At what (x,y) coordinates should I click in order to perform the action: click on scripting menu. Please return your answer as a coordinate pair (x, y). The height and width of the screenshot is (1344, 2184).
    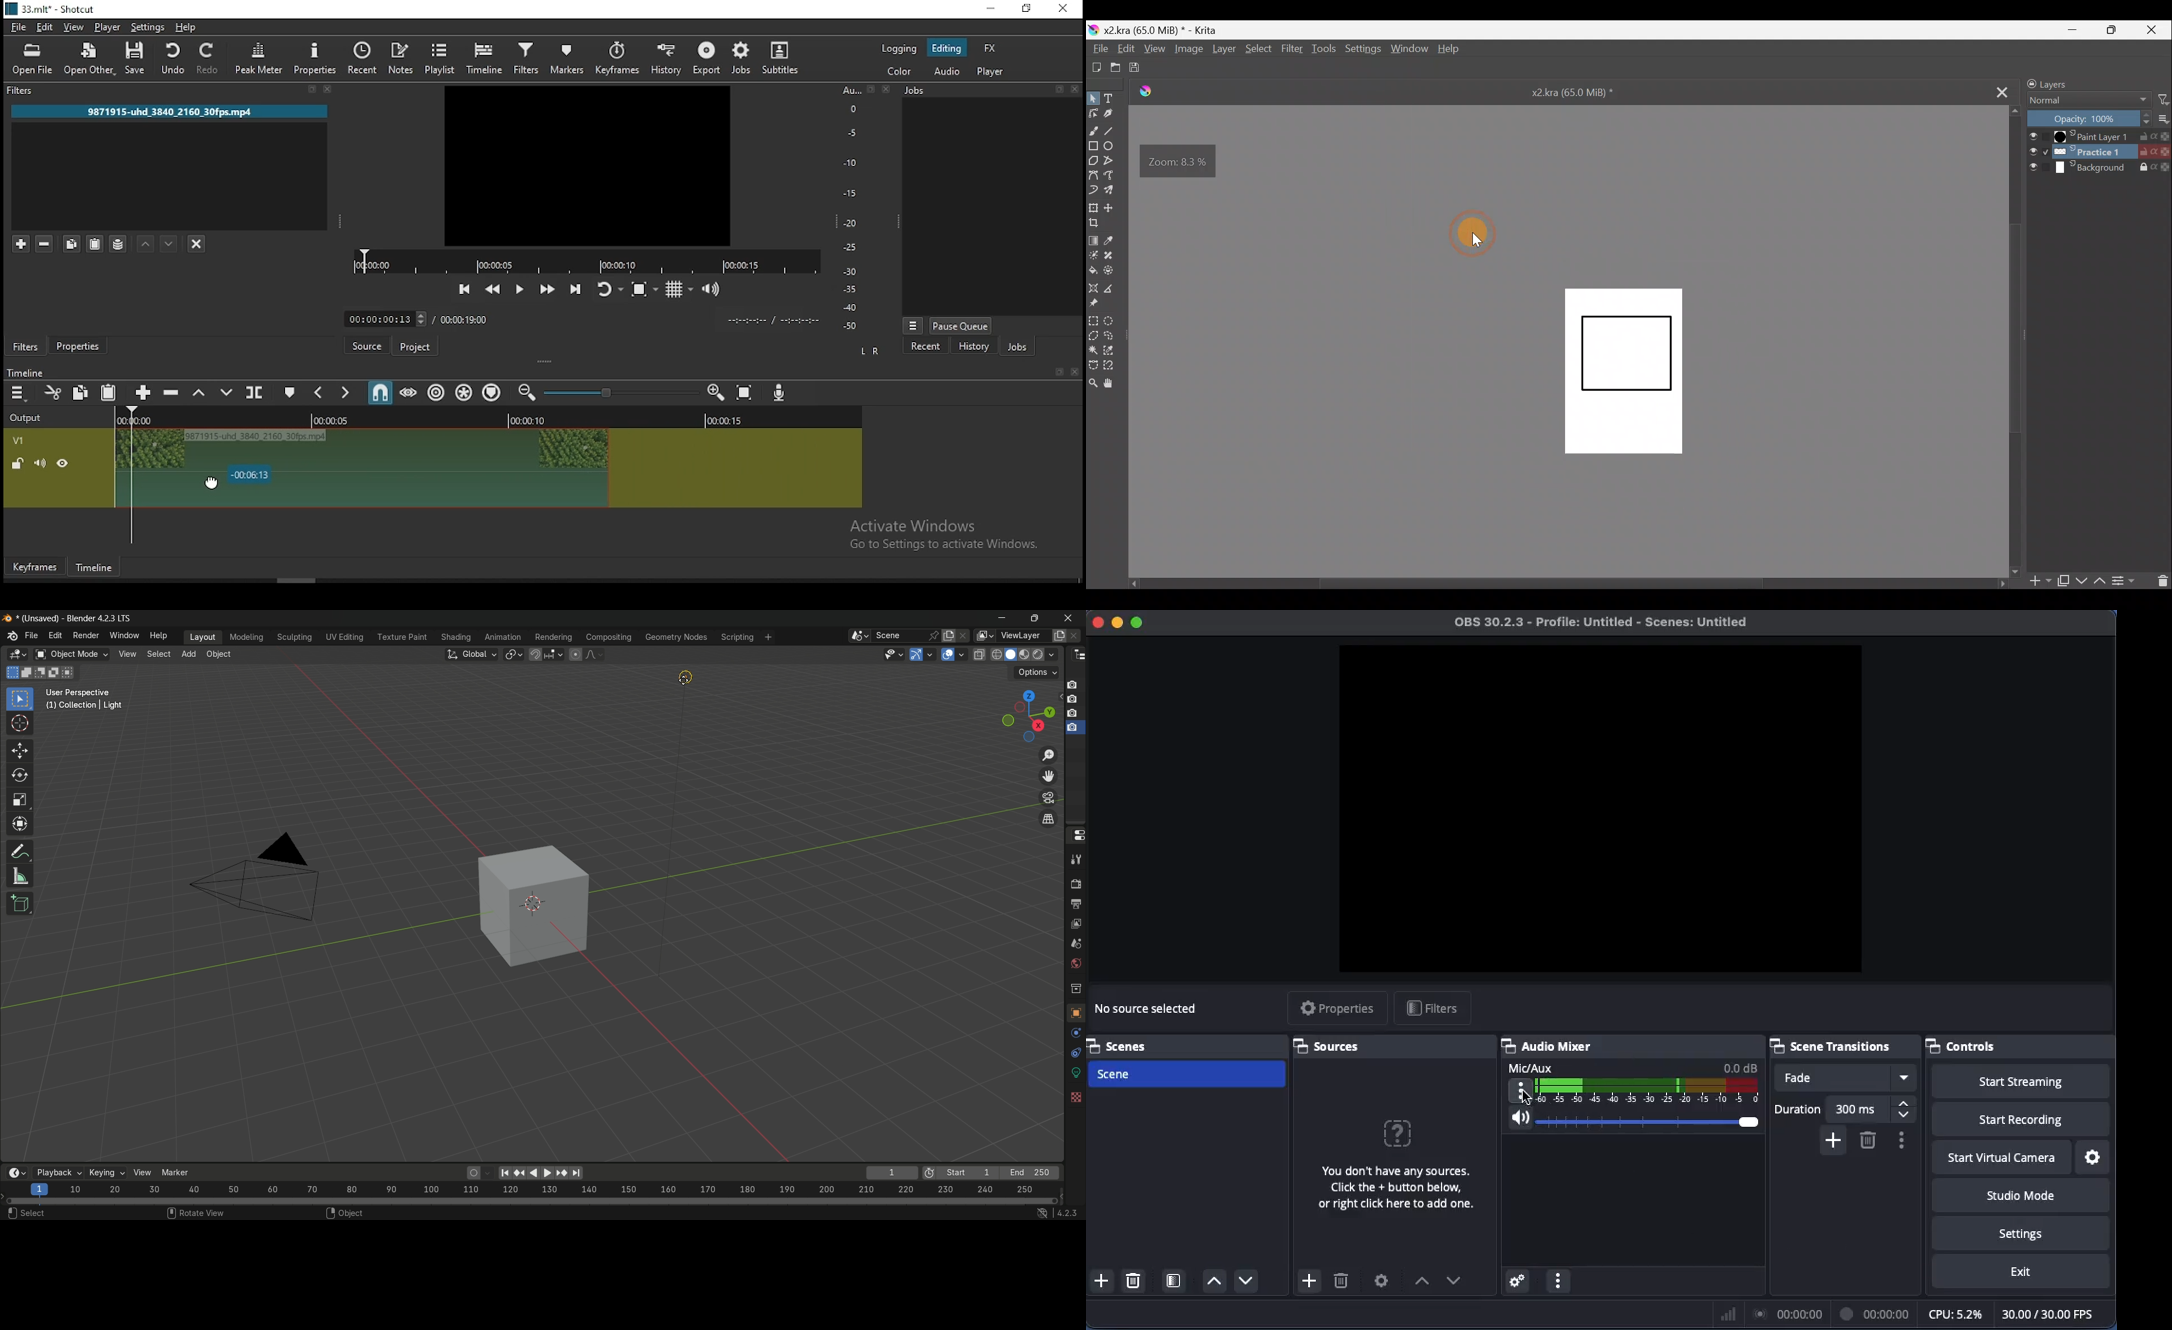
    Looking at the image, I should click on (738, 638).